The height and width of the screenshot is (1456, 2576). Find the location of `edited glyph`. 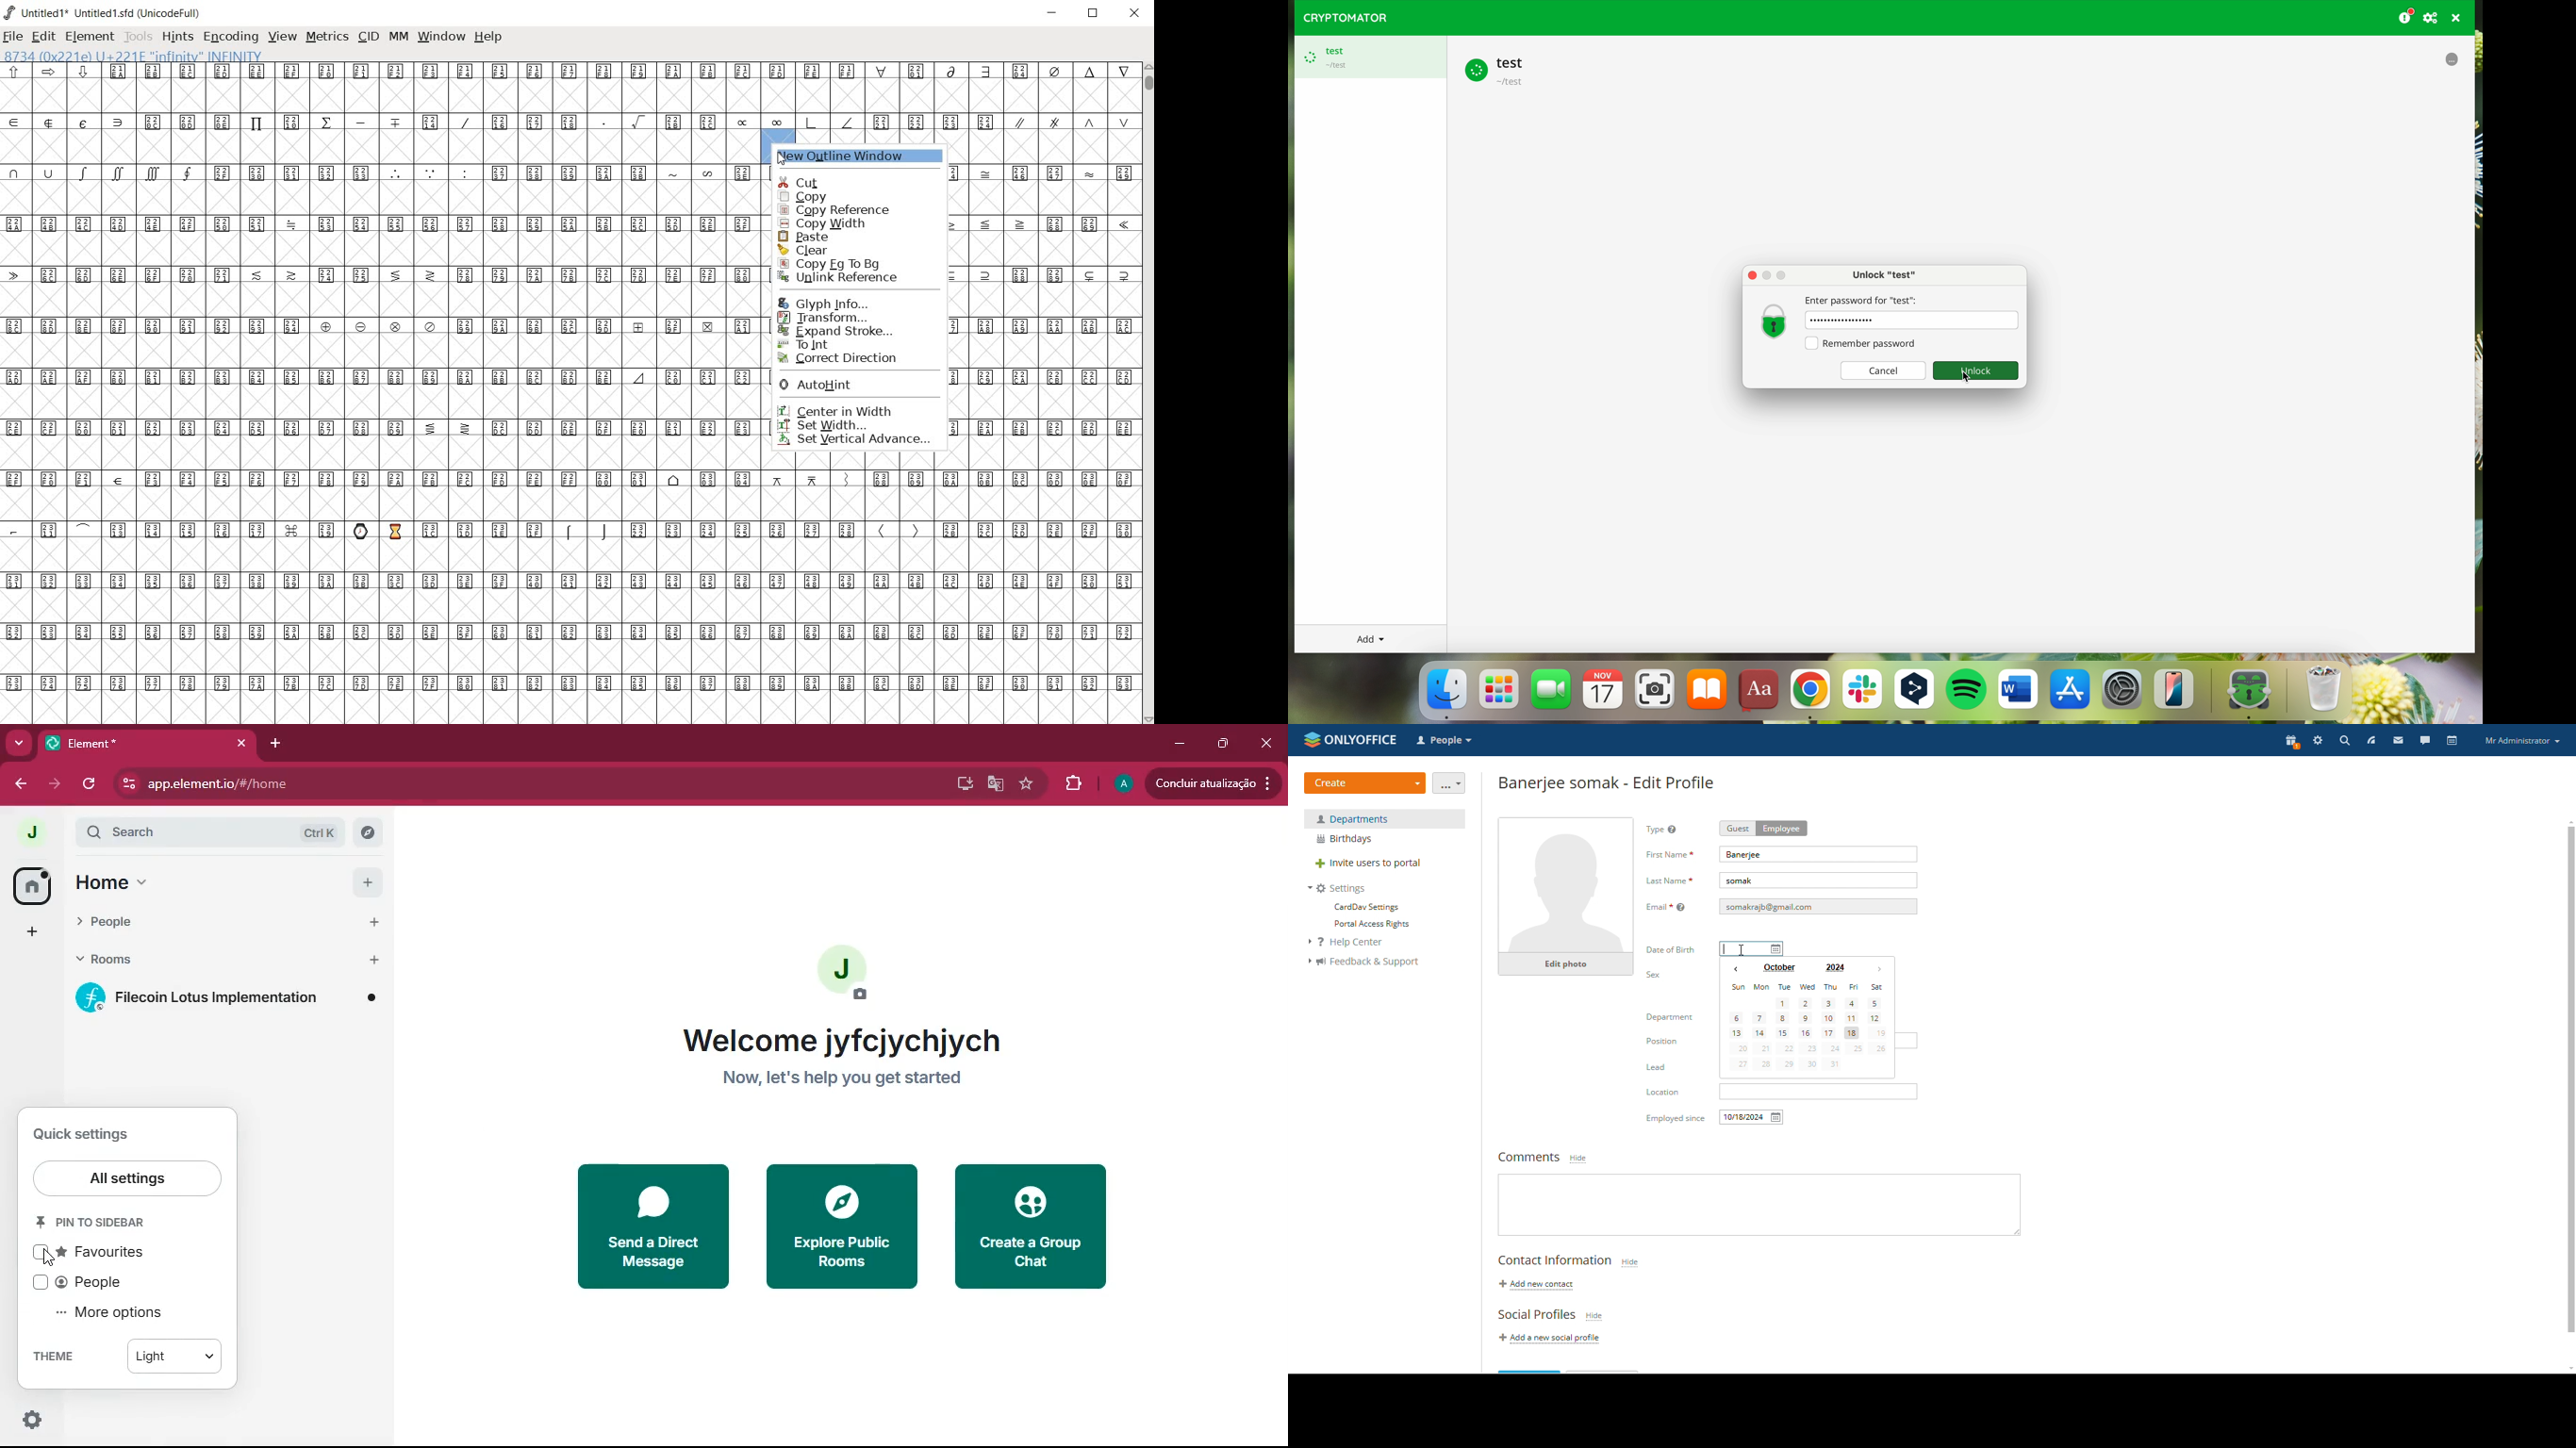

edited glyph is located at coordinates (576, 707).